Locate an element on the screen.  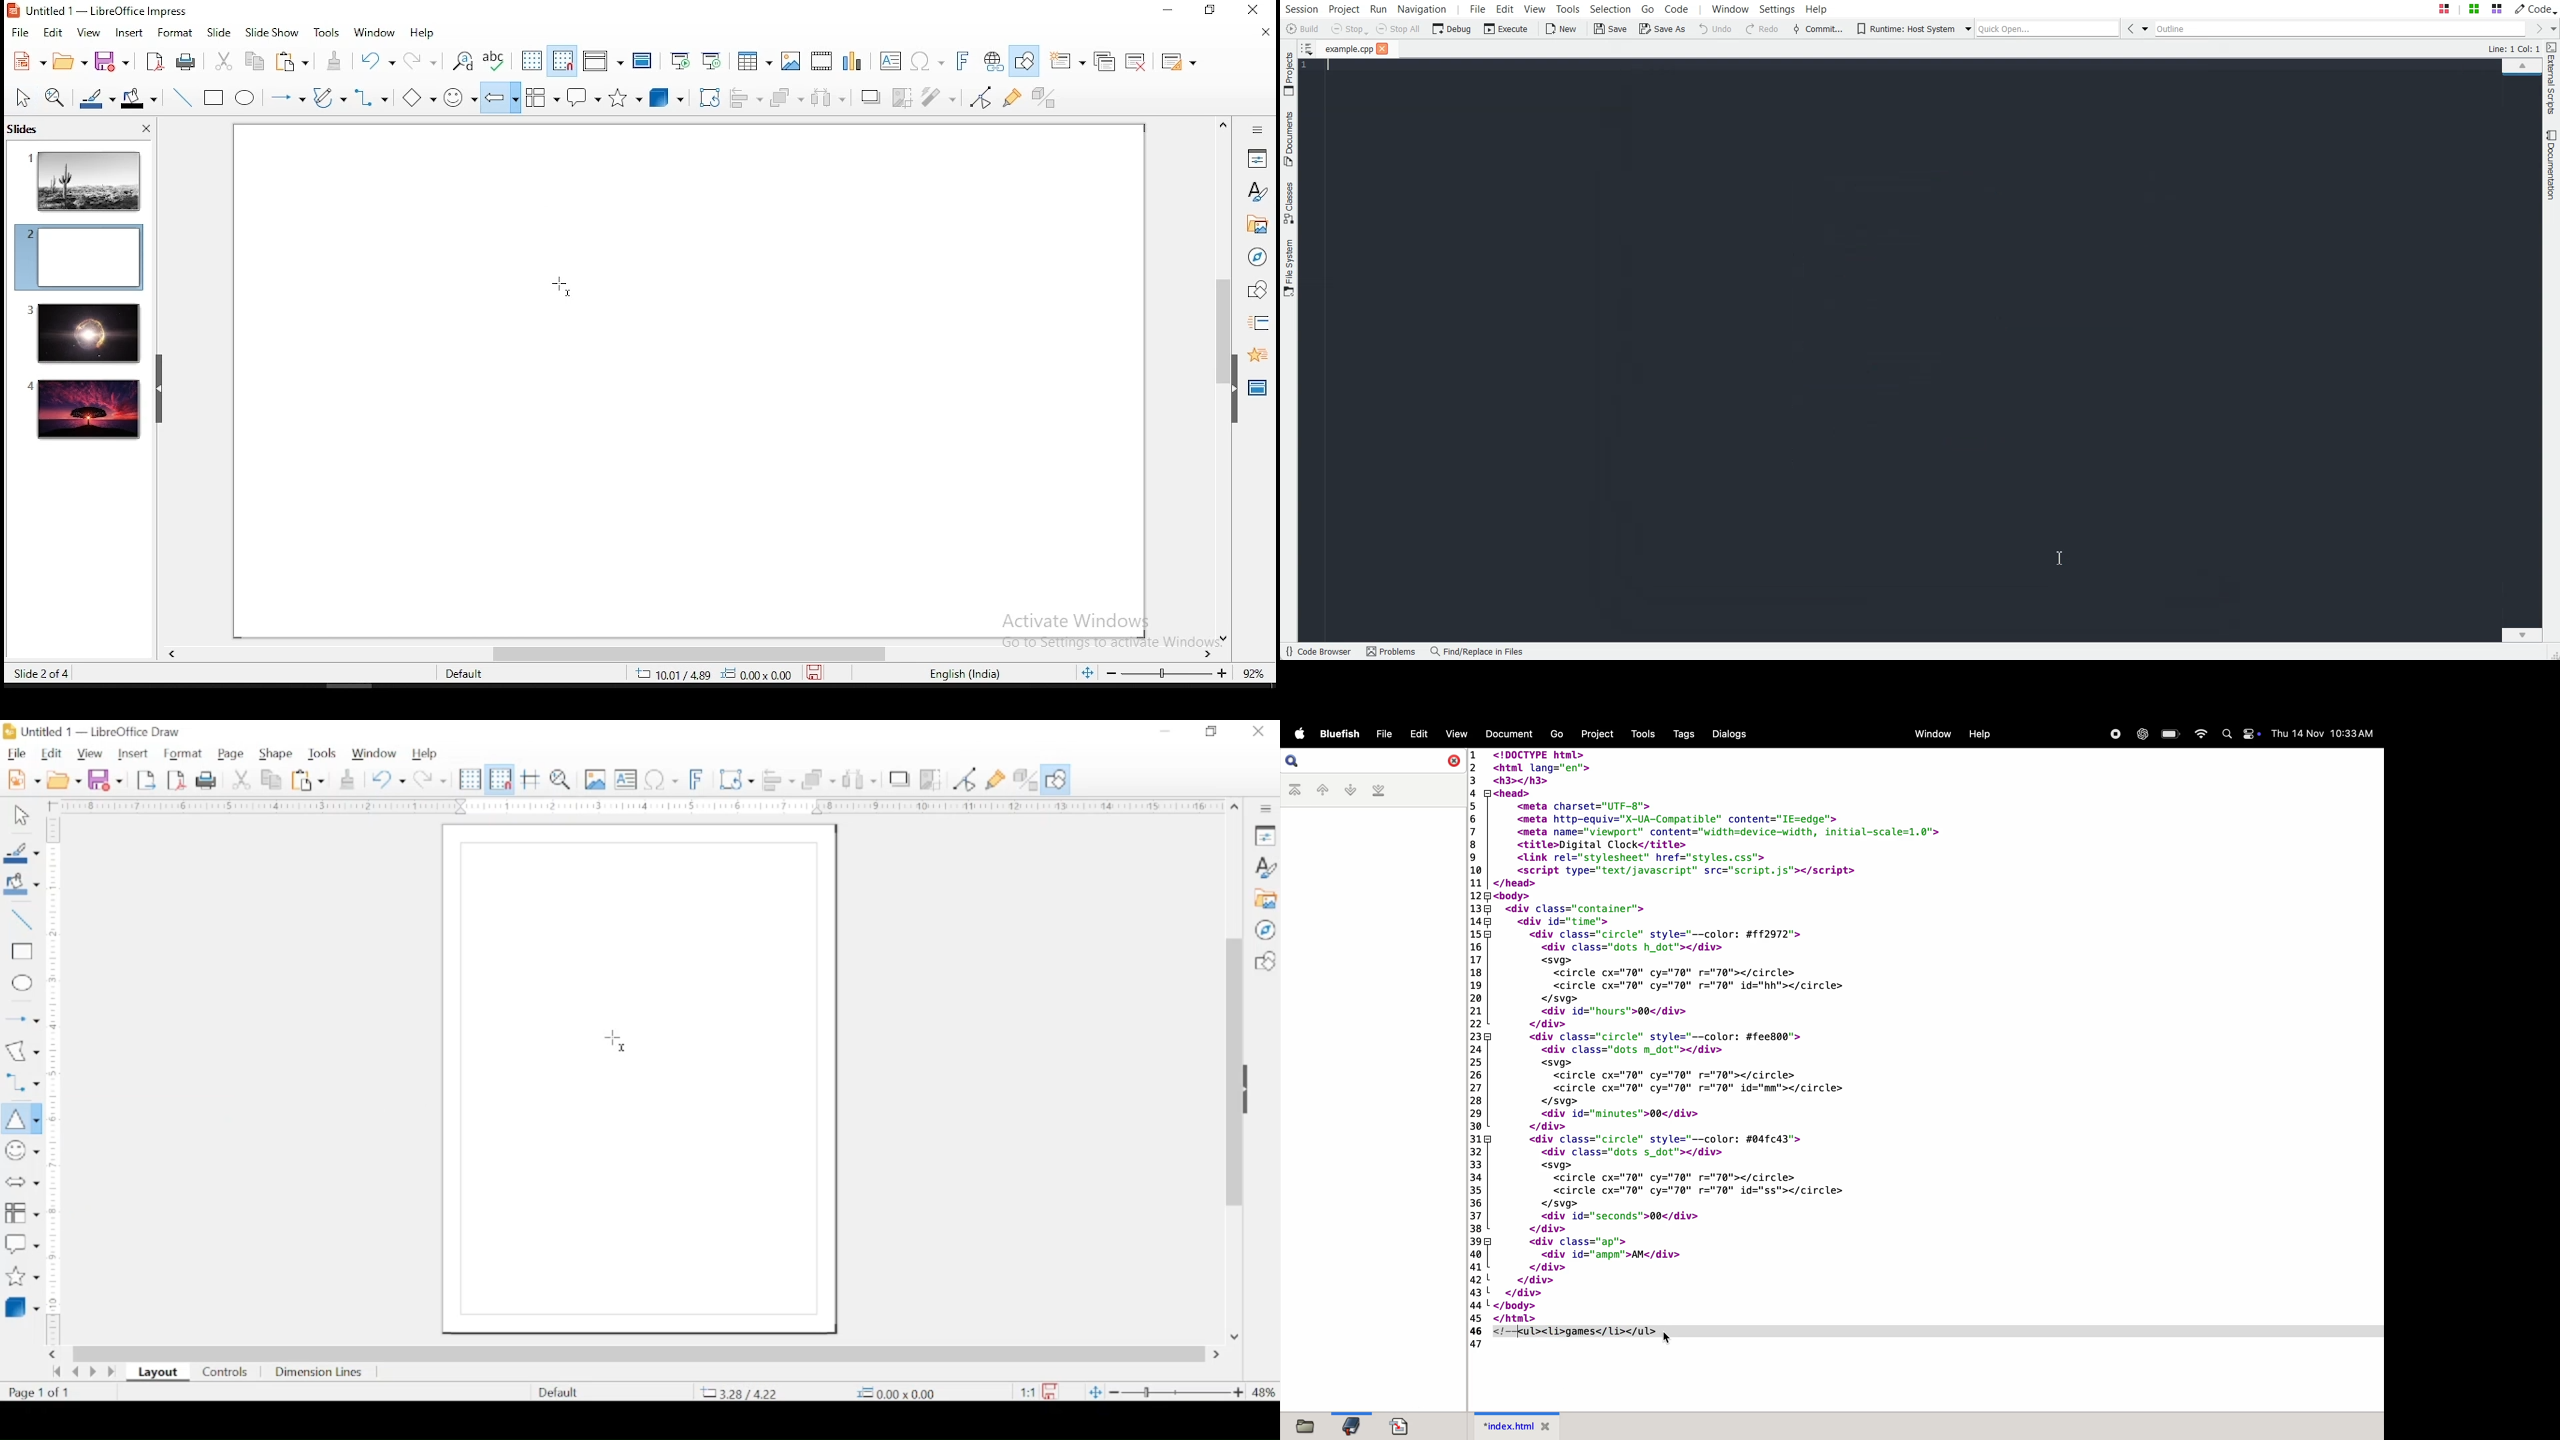
print is located at coordinates (206, 780).